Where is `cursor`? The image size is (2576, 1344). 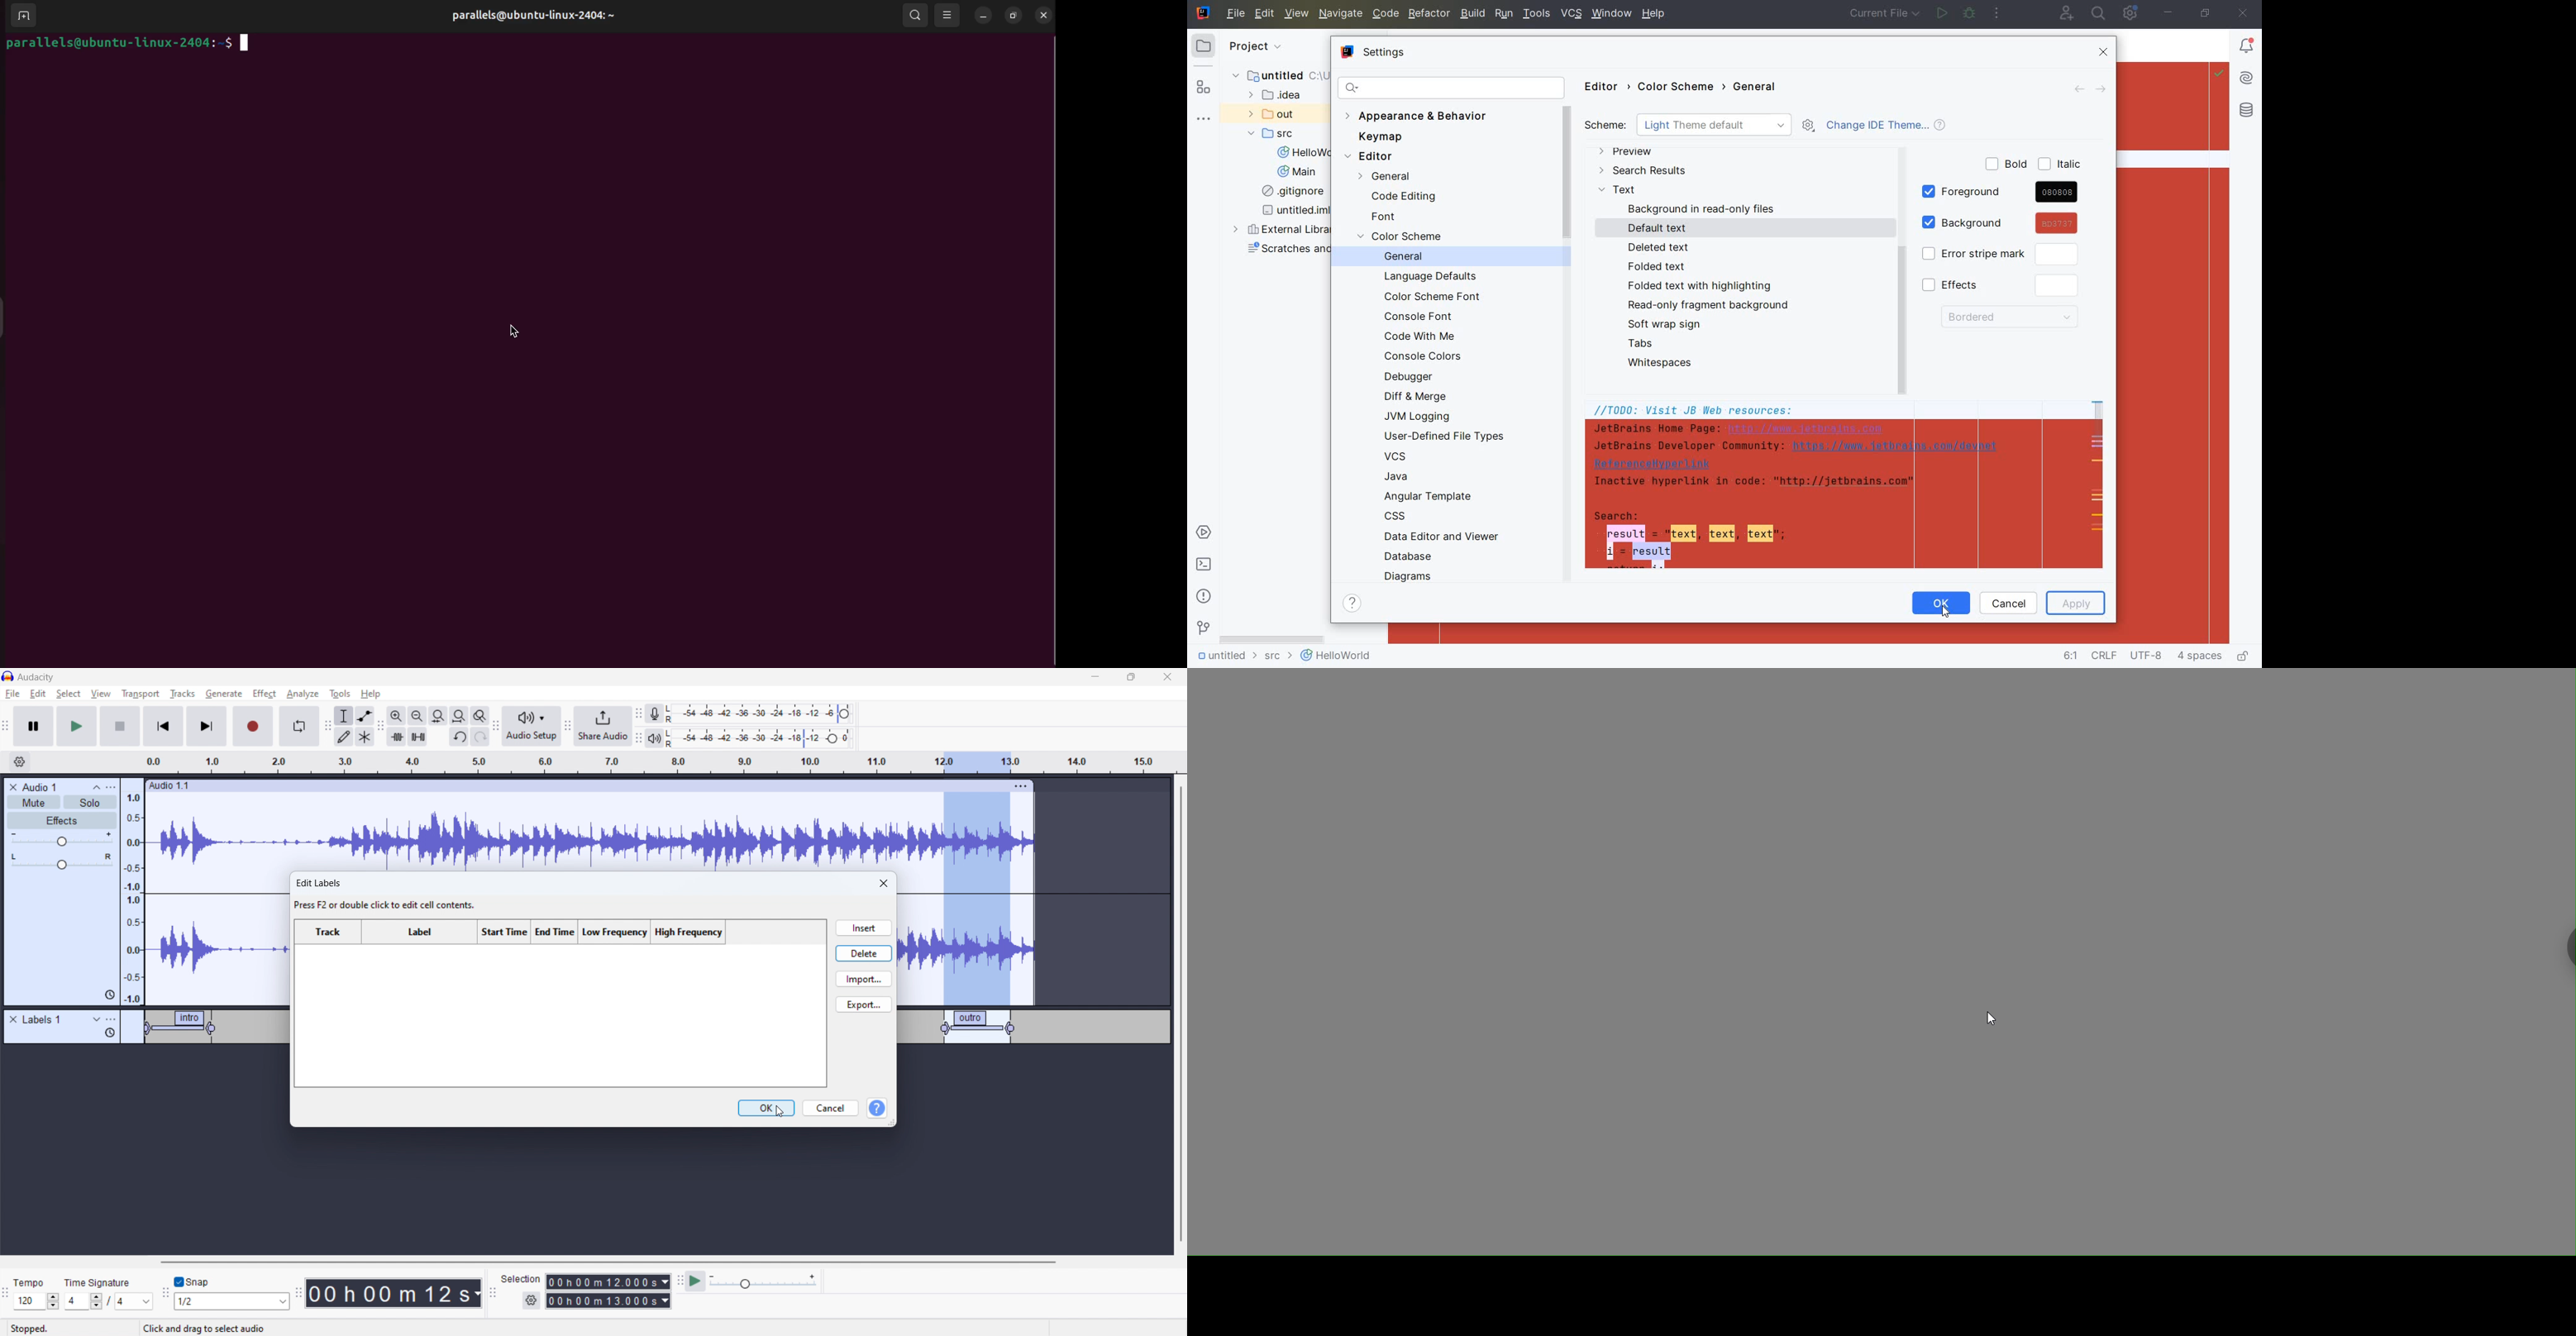
cursor is located at coordinates (1990, 1016).